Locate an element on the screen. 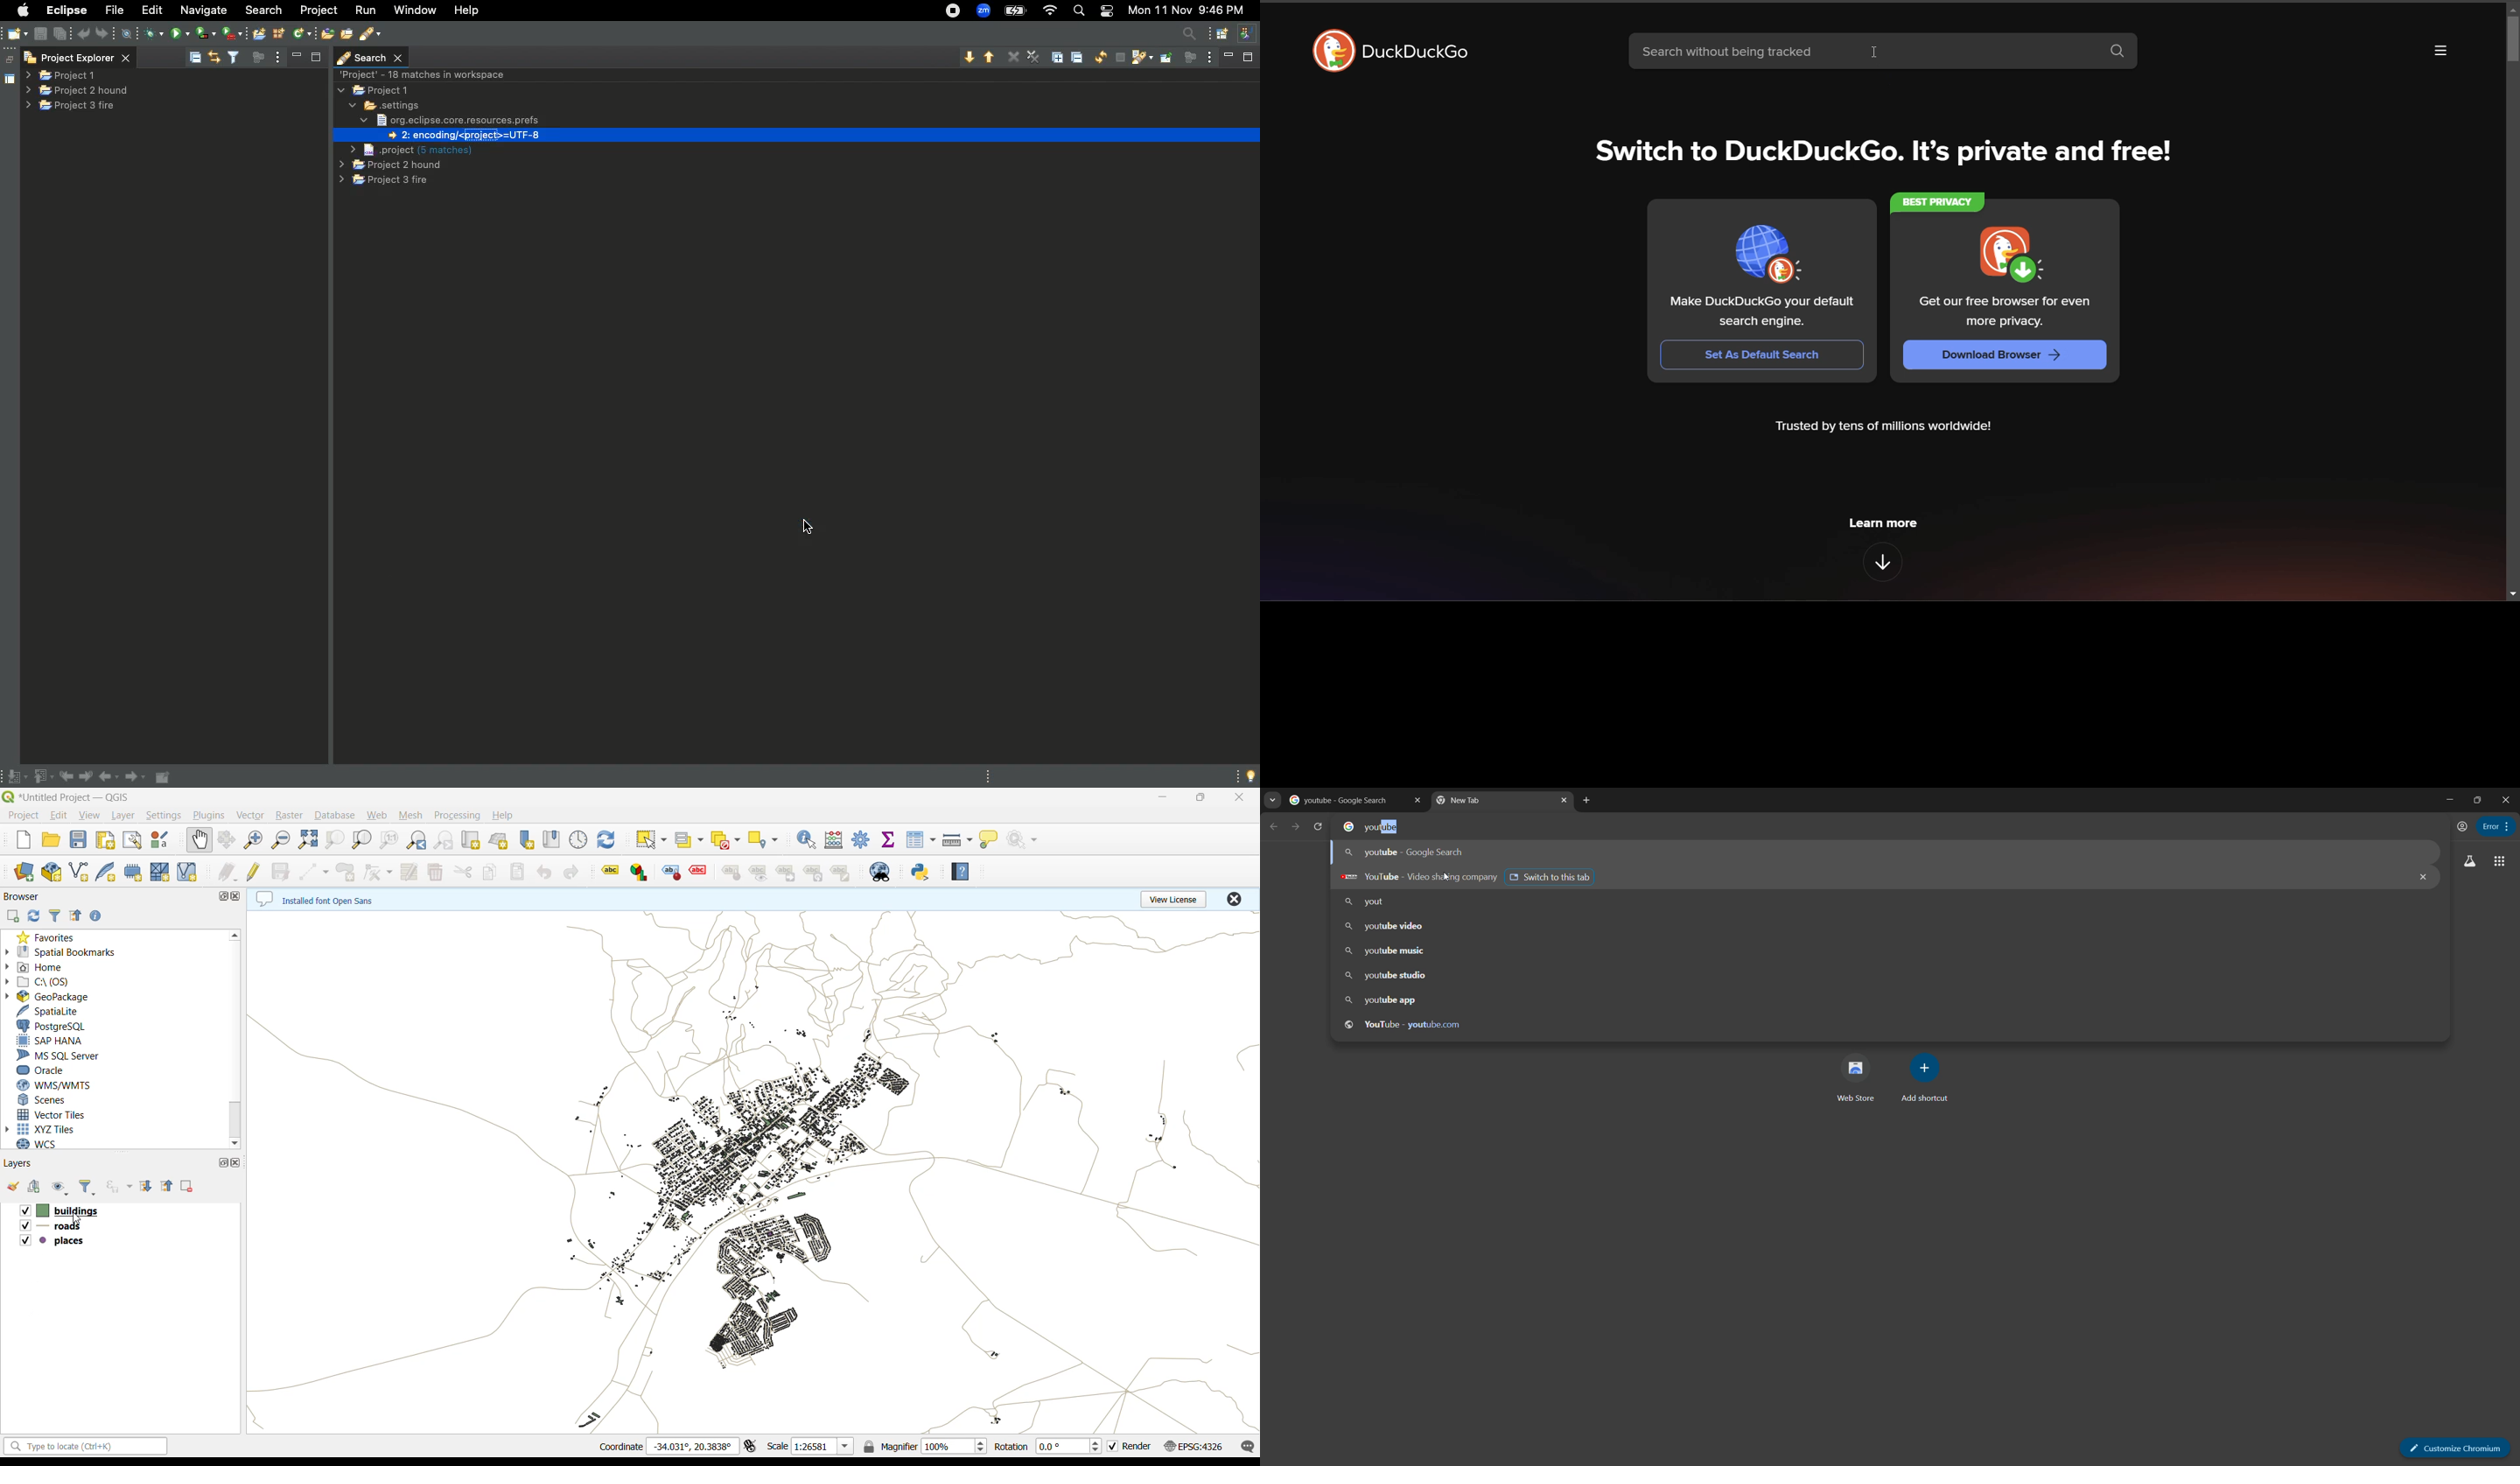 The width and height of the screenshot is (2520, 1484). web store shortcut is located at coordinates (1853, 1080).